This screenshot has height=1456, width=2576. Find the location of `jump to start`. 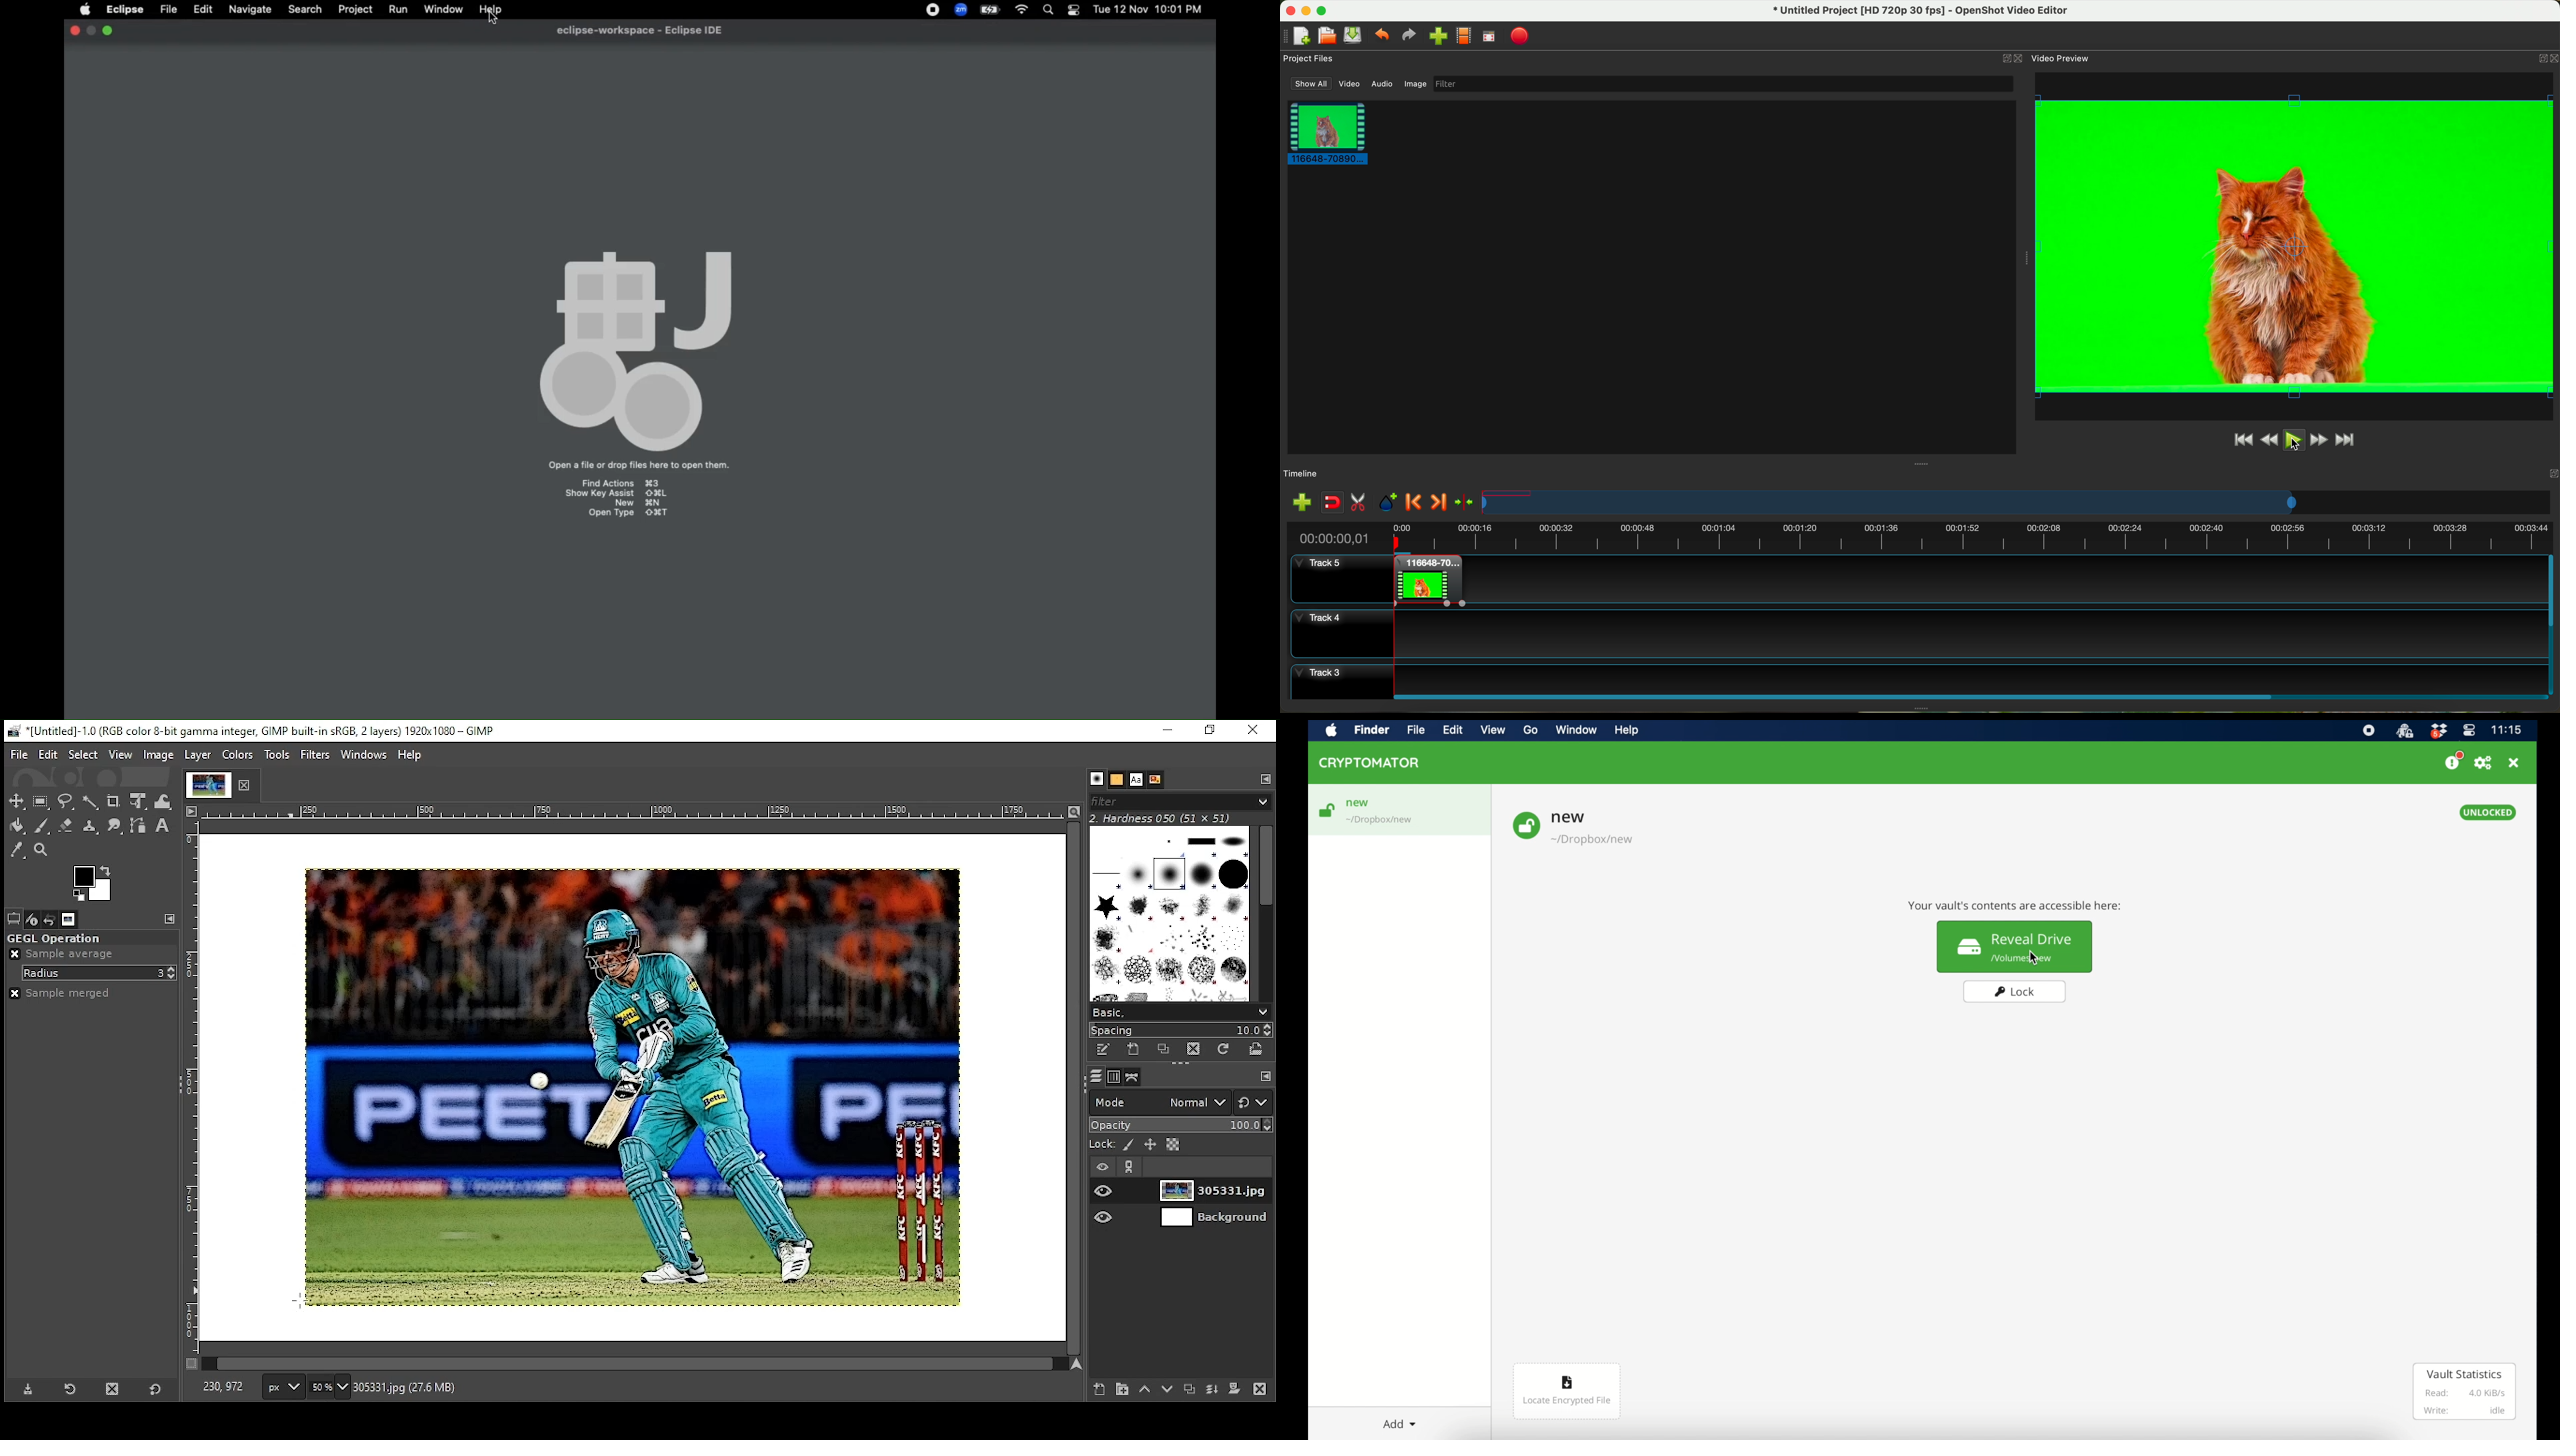

jump to start is located at coordinates (2242, 438).